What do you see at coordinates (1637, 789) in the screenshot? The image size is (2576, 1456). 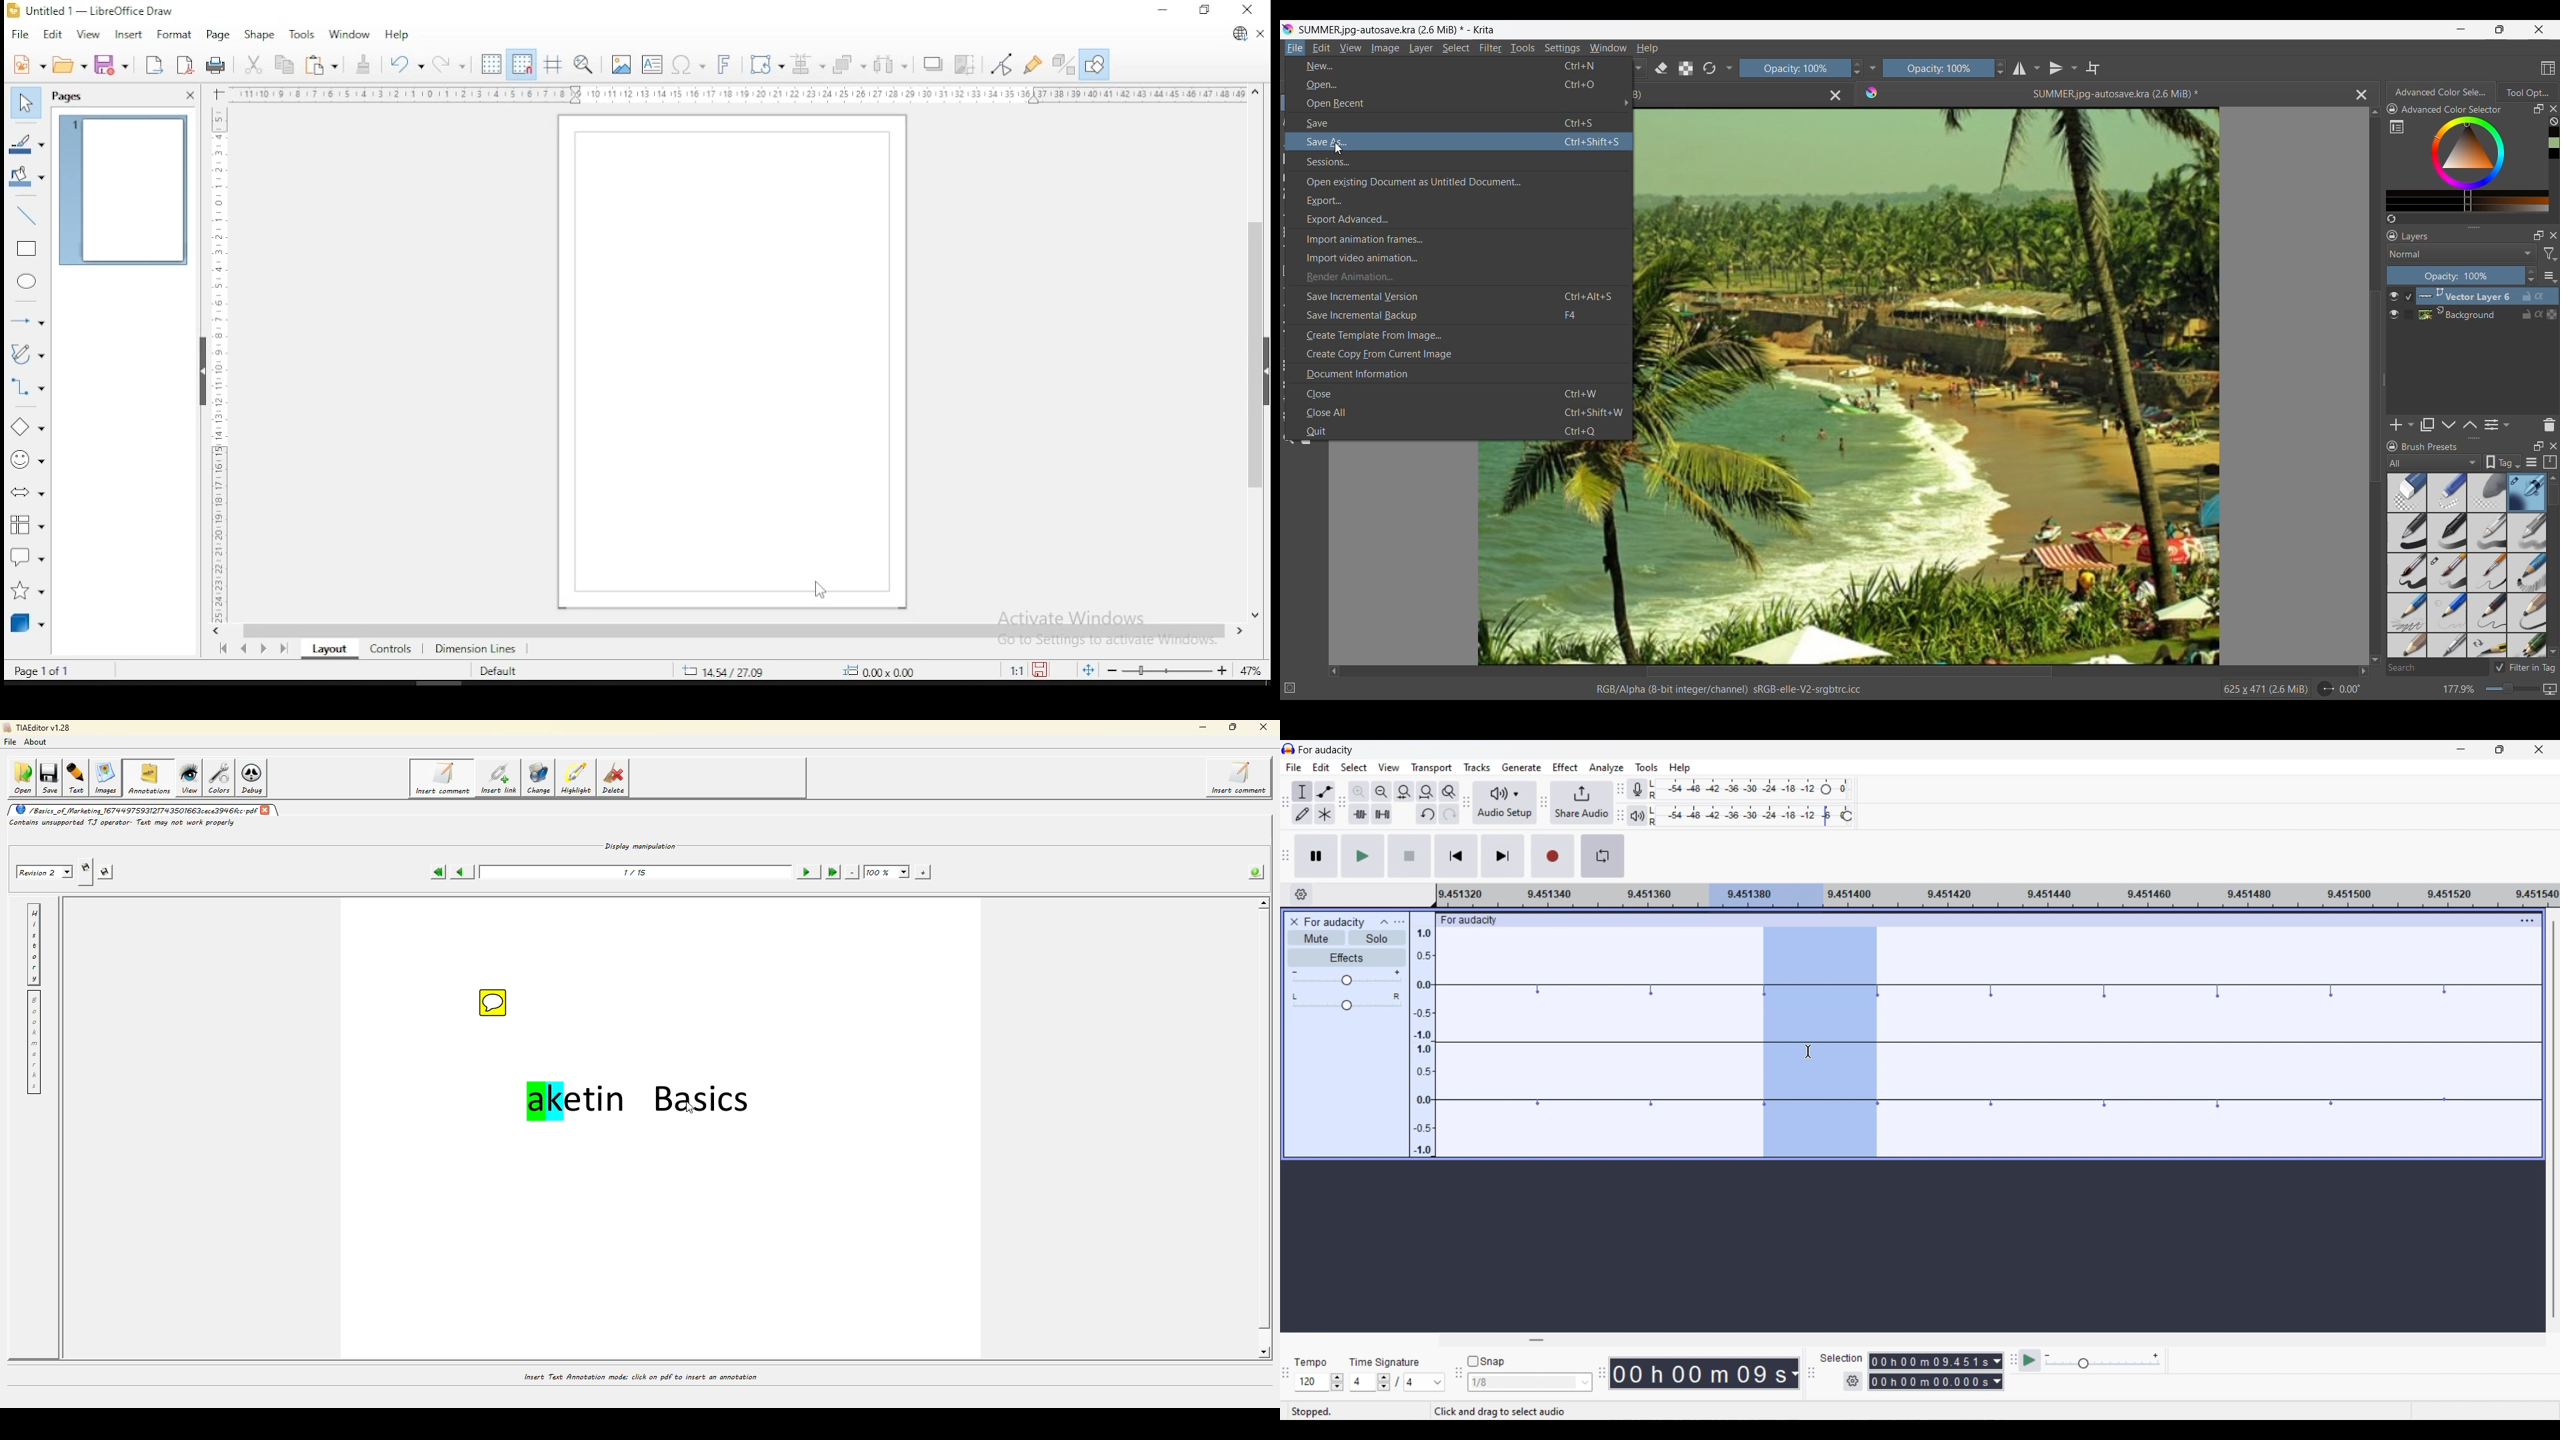 I see `Record meter` at bounding box center [1637, 789].